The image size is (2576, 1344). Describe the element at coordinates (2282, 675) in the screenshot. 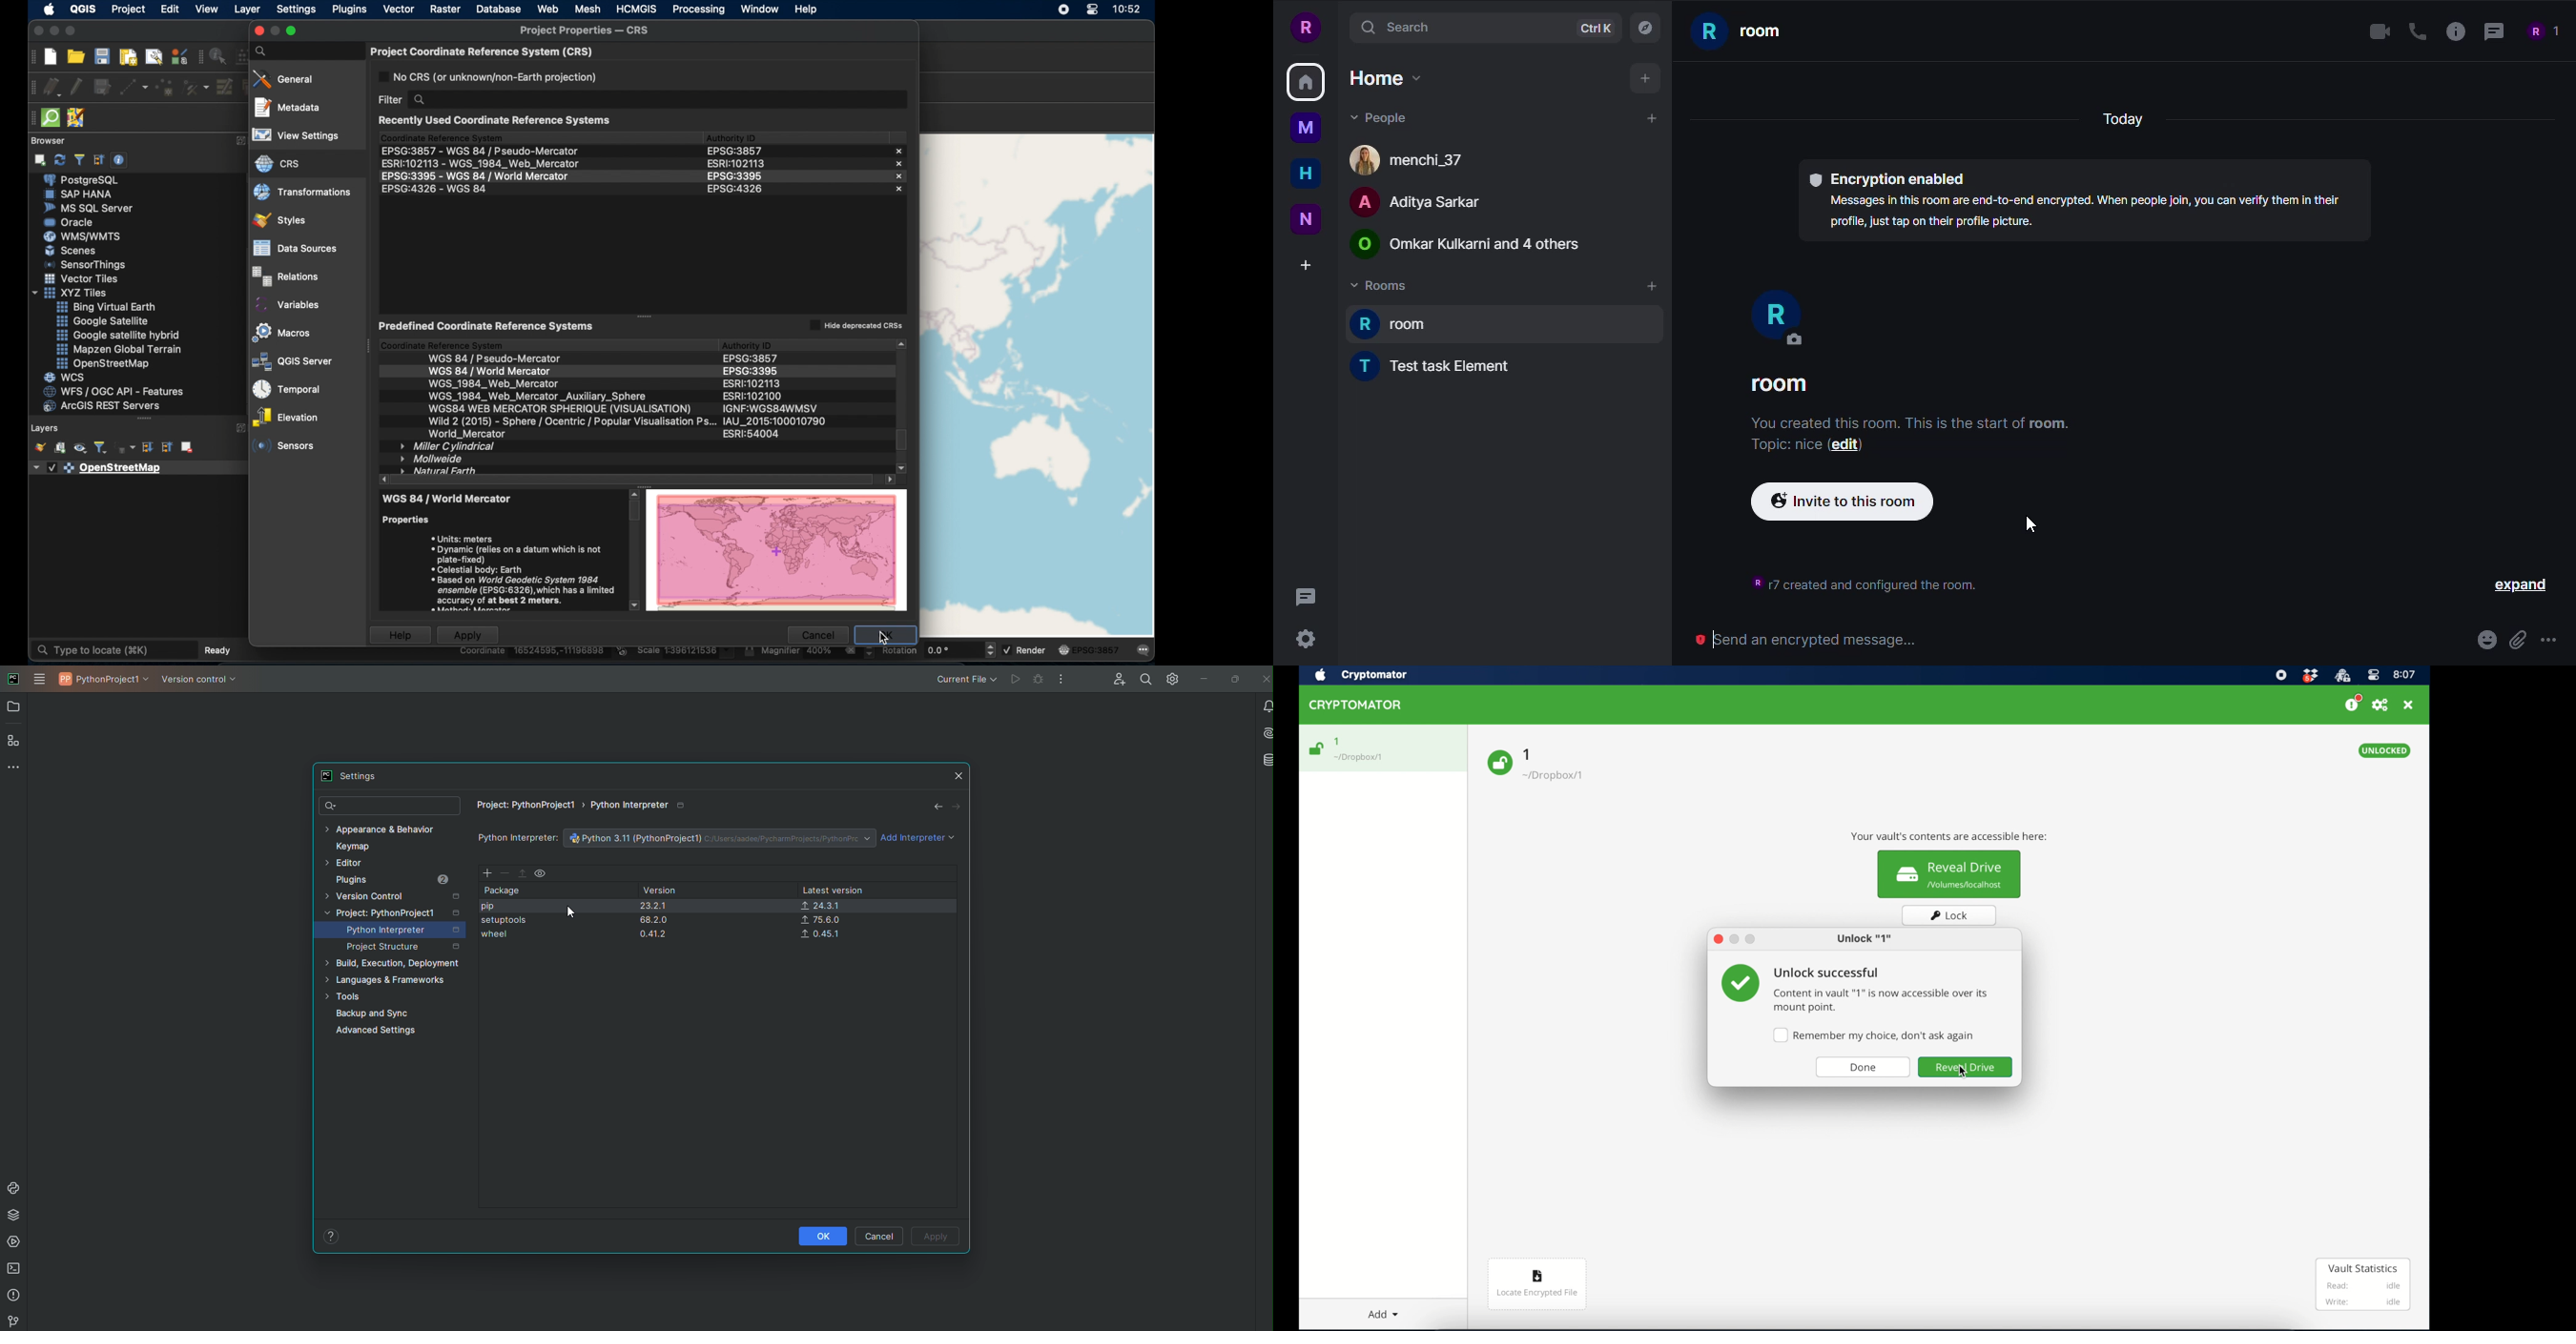

I see `screen recorder icon` at that location.